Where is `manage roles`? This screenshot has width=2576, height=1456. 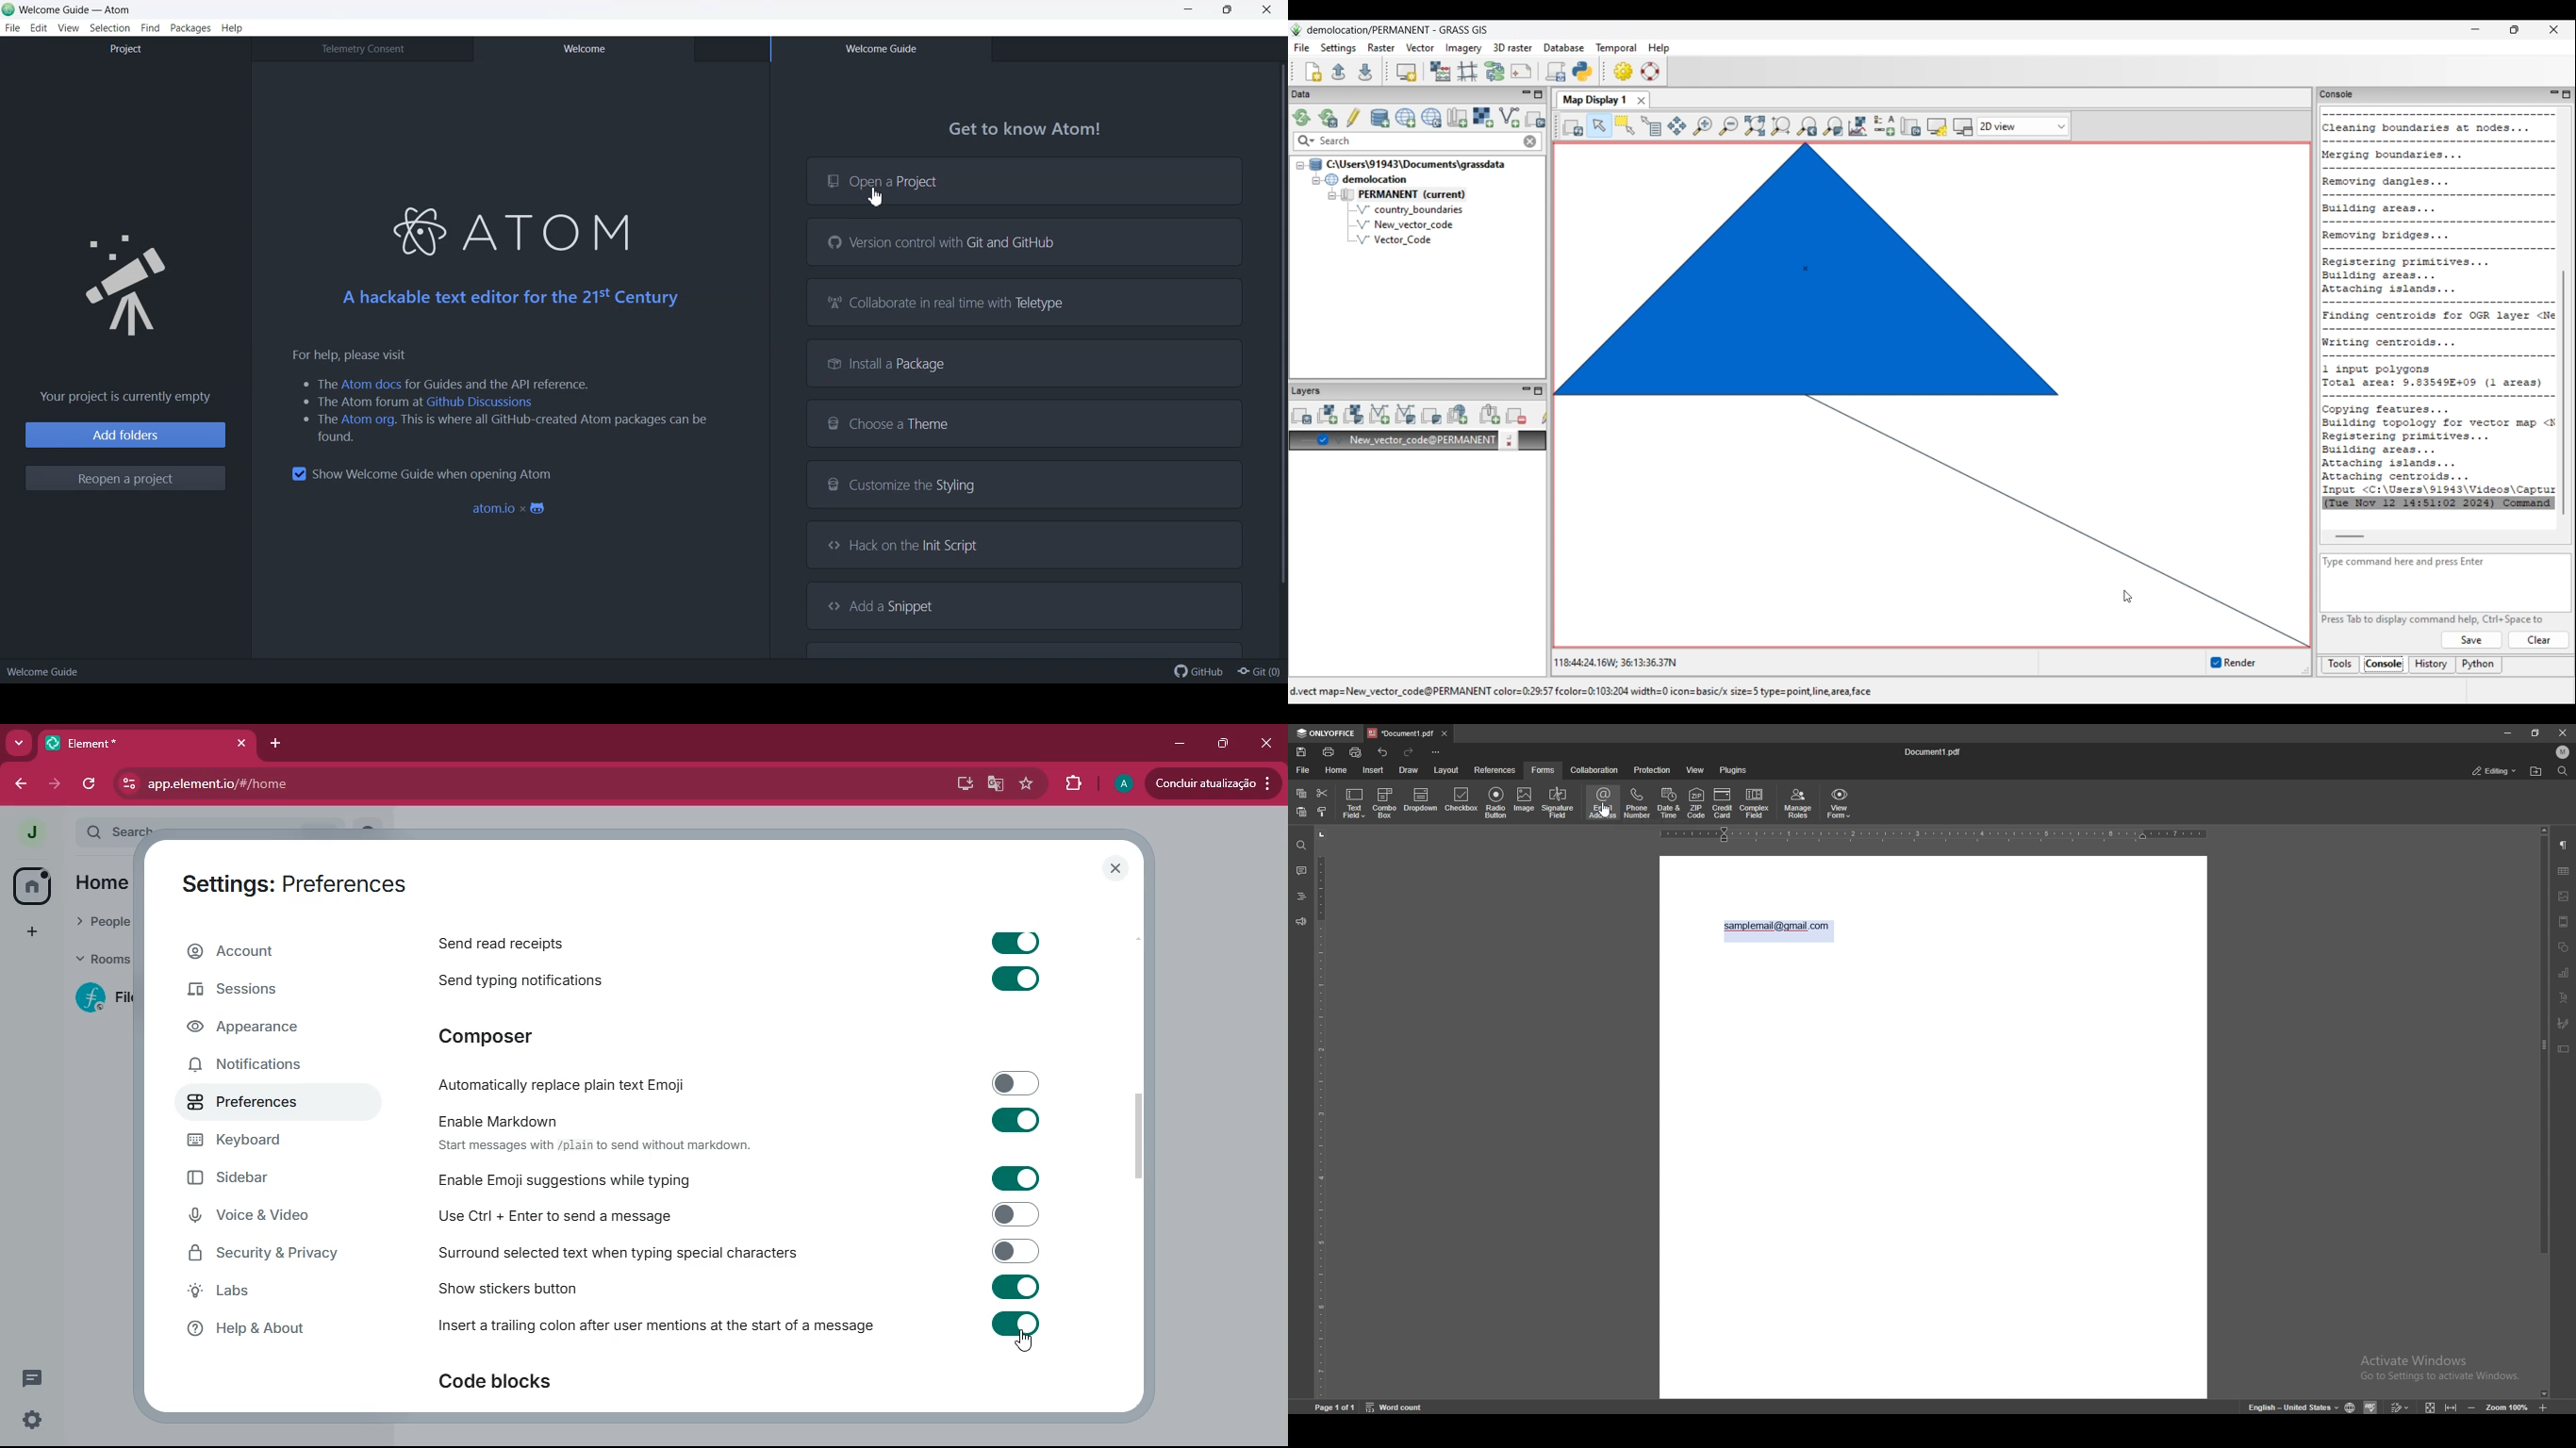 manage roles is located at coordinates (1799, 803).